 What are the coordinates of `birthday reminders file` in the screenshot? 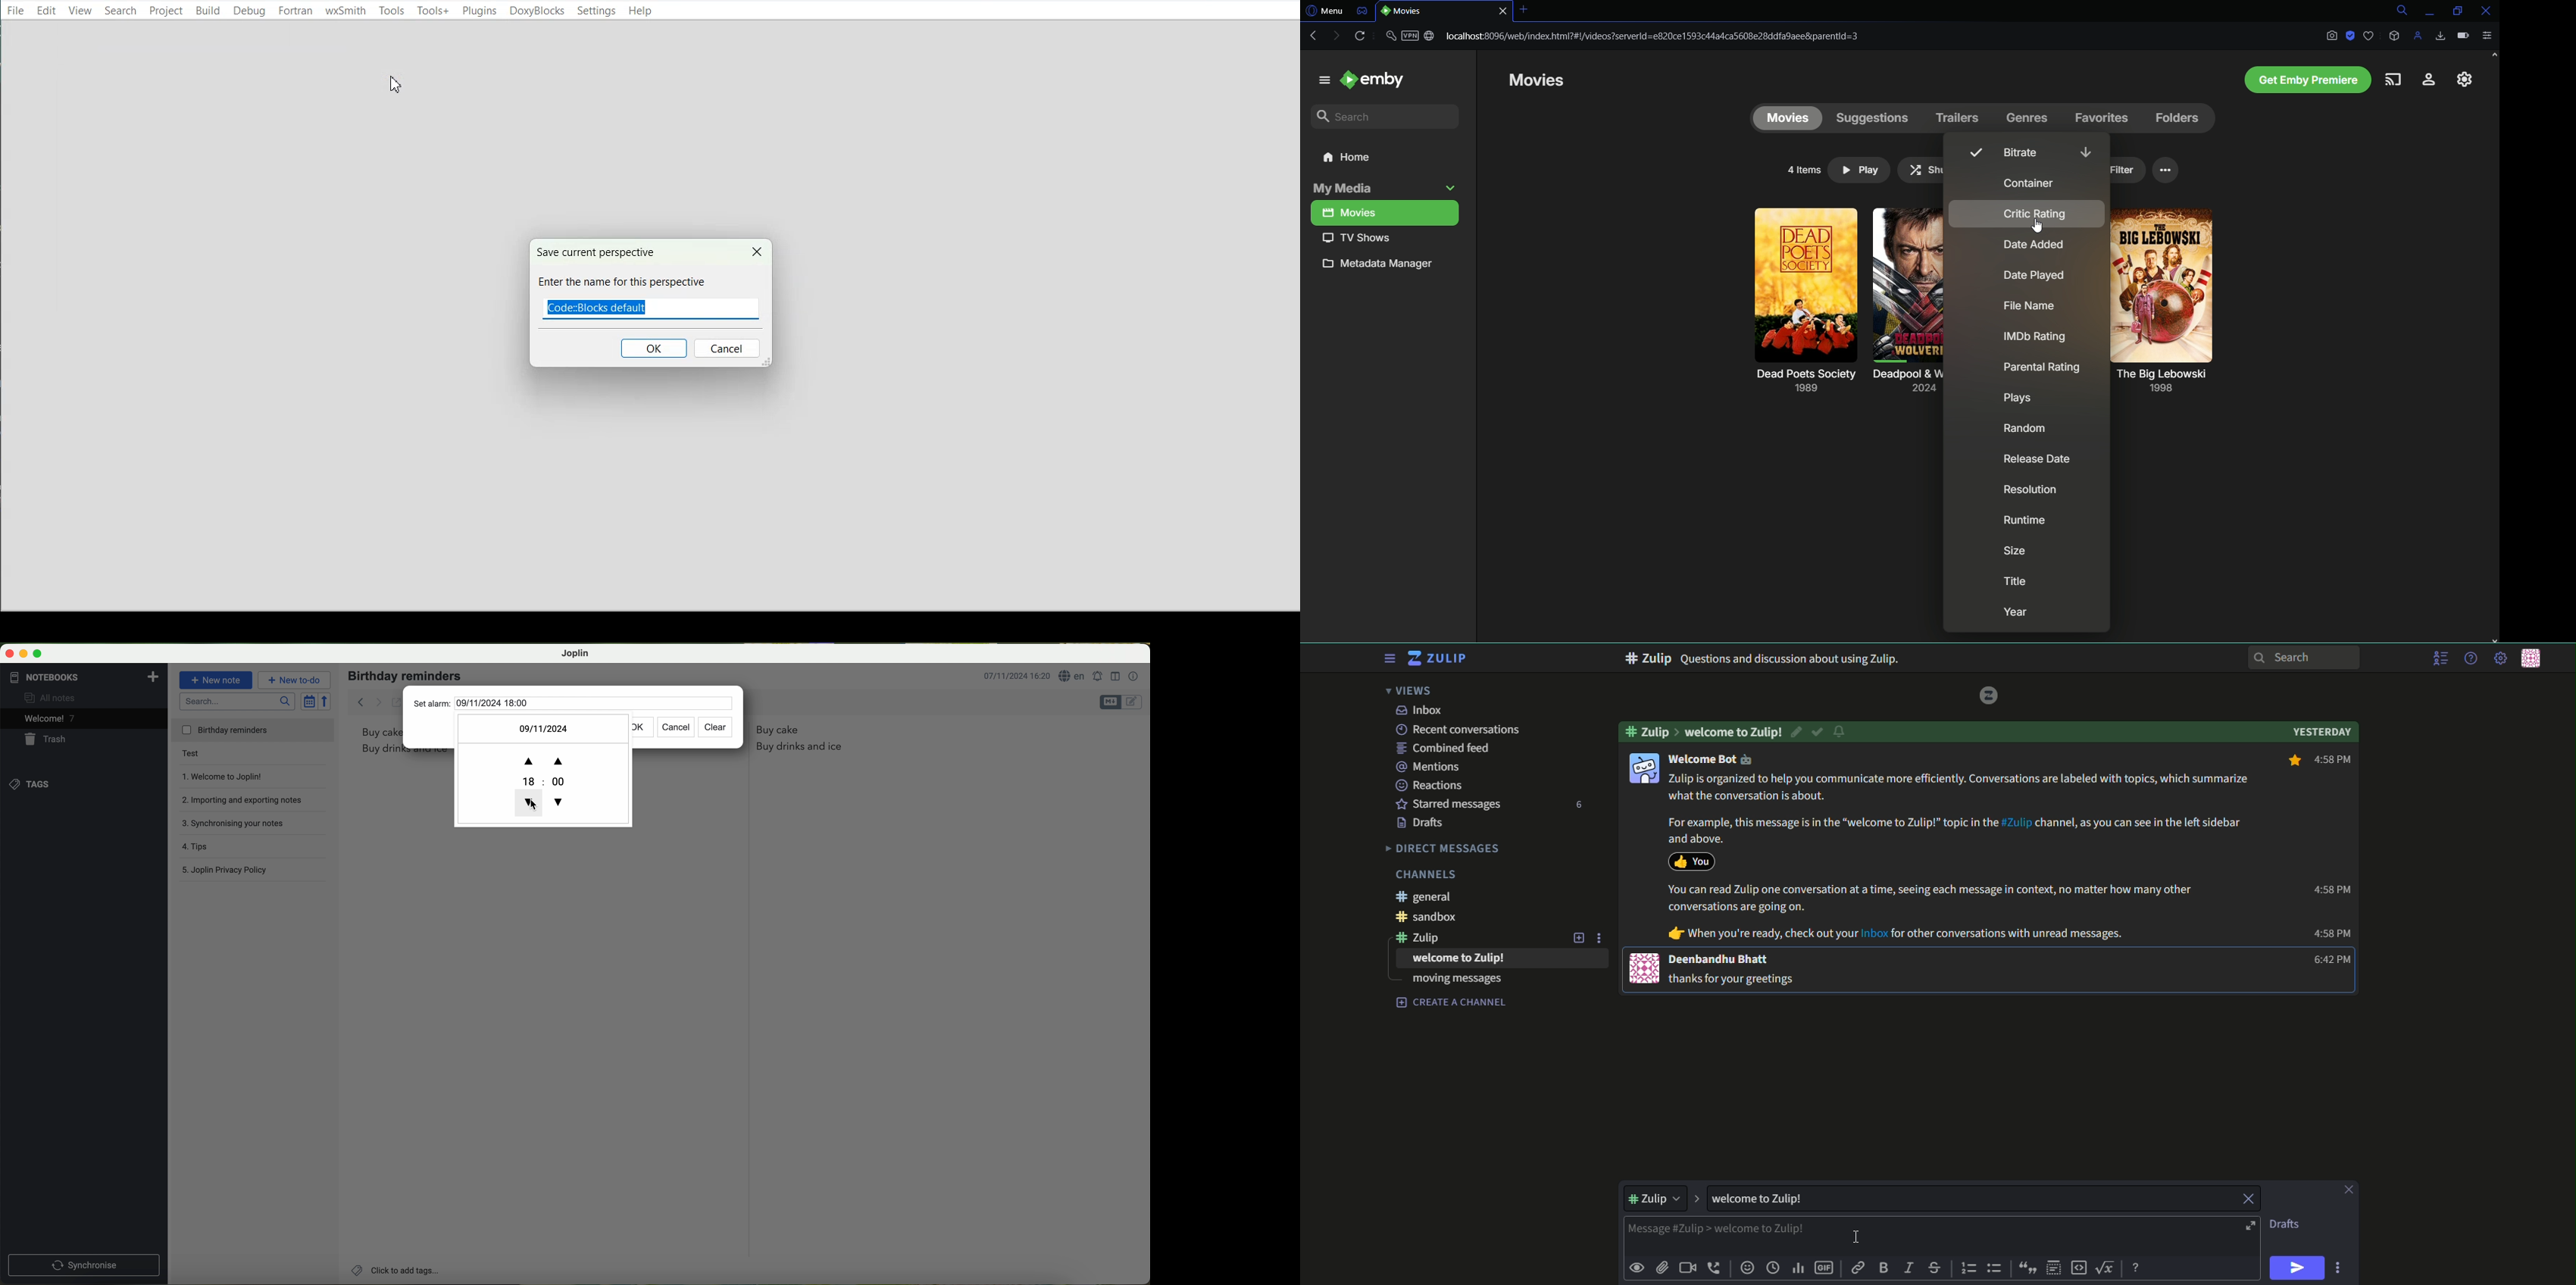 It's located at (254, 732).